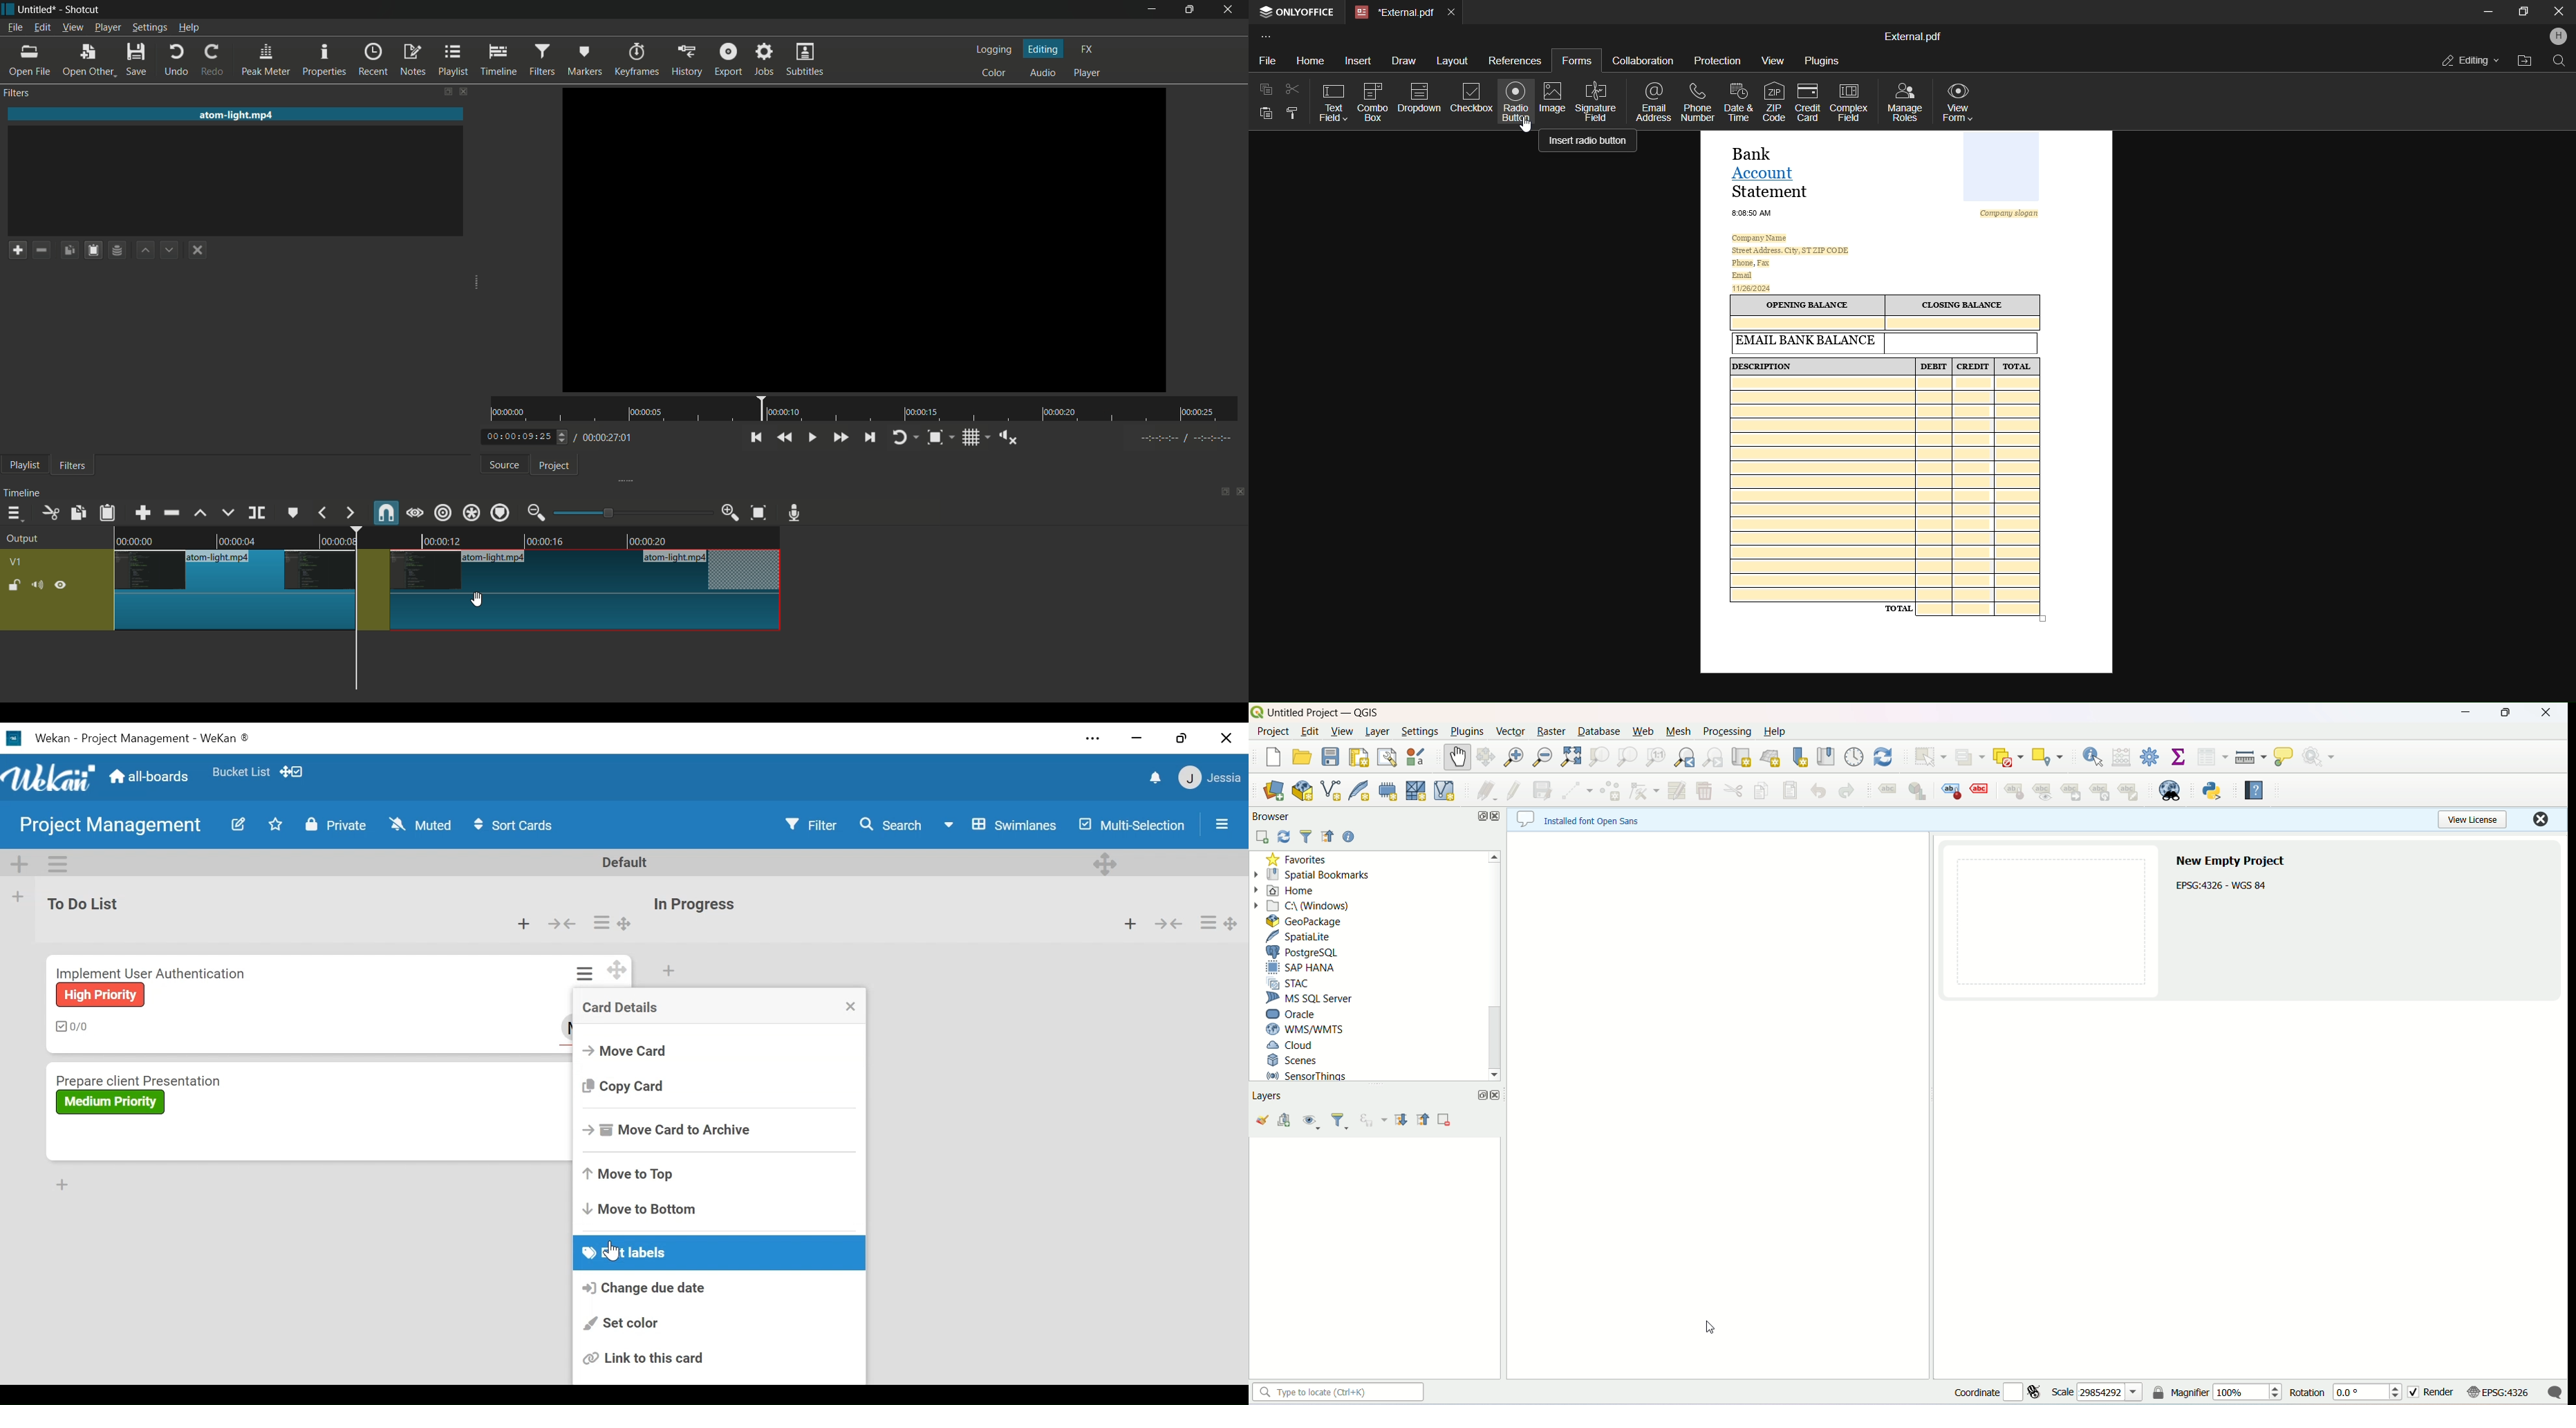 The width and height of the screenshot is (2576, 1428). Describe the element at coordinates (1962, 100) in the screenshot. I see `view form` at that location.